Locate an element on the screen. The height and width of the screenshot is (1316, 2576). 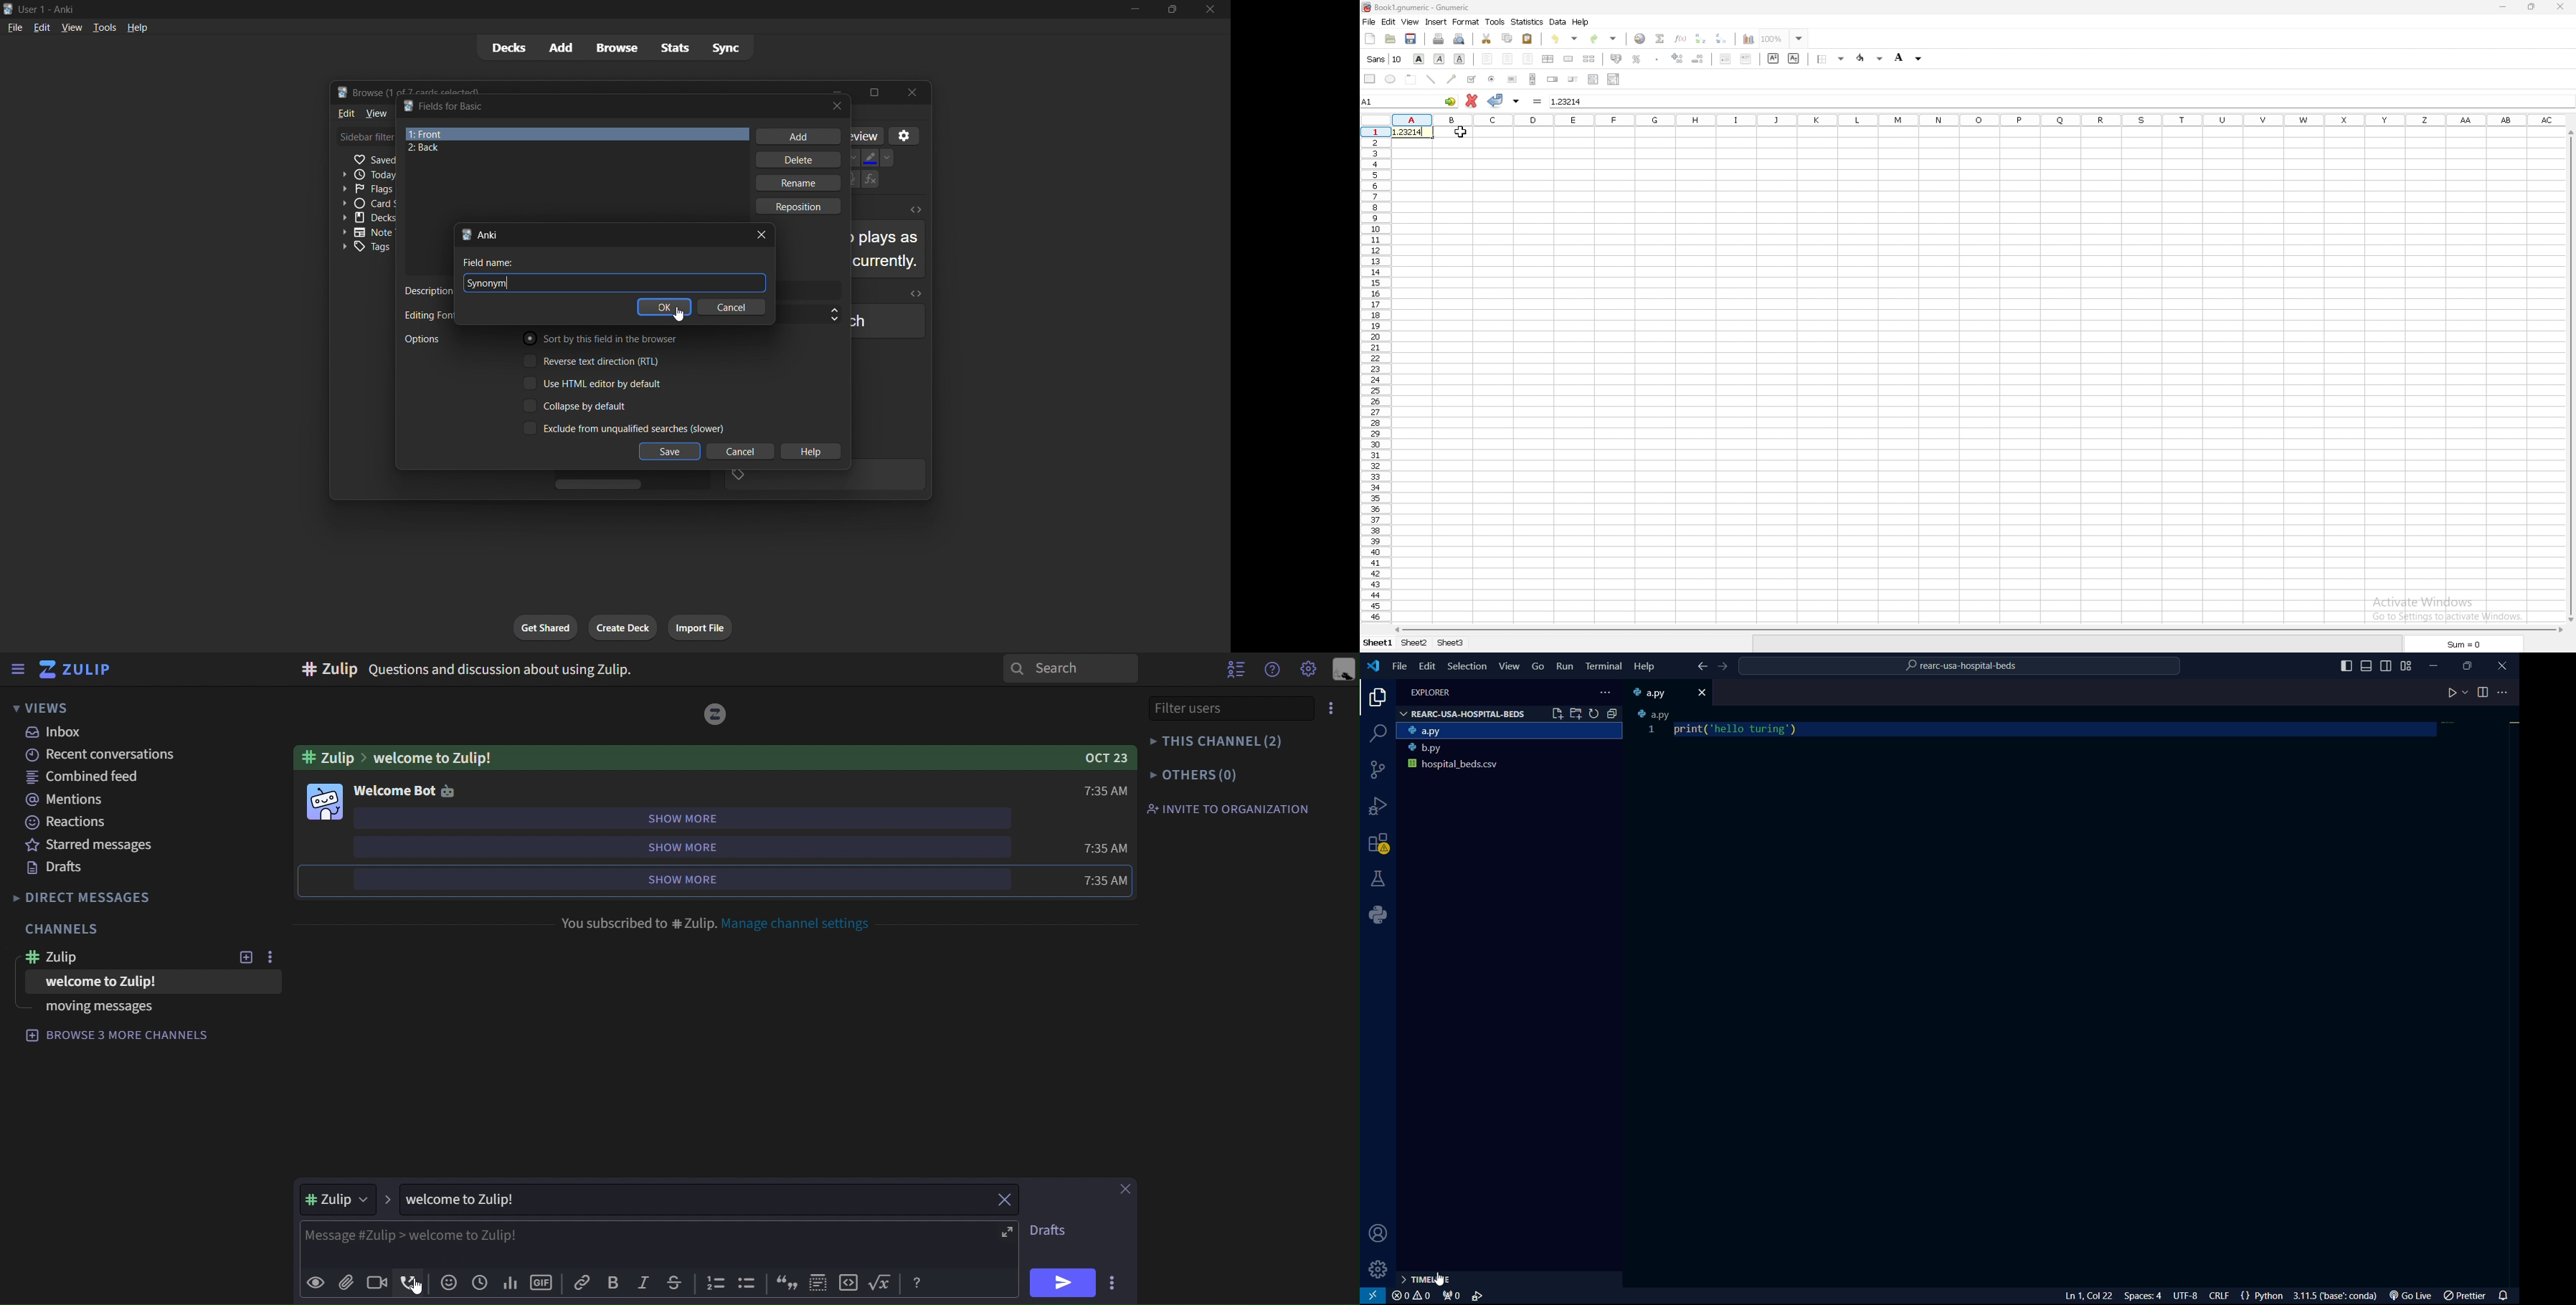
1 is located at coordinates (1653, 731).